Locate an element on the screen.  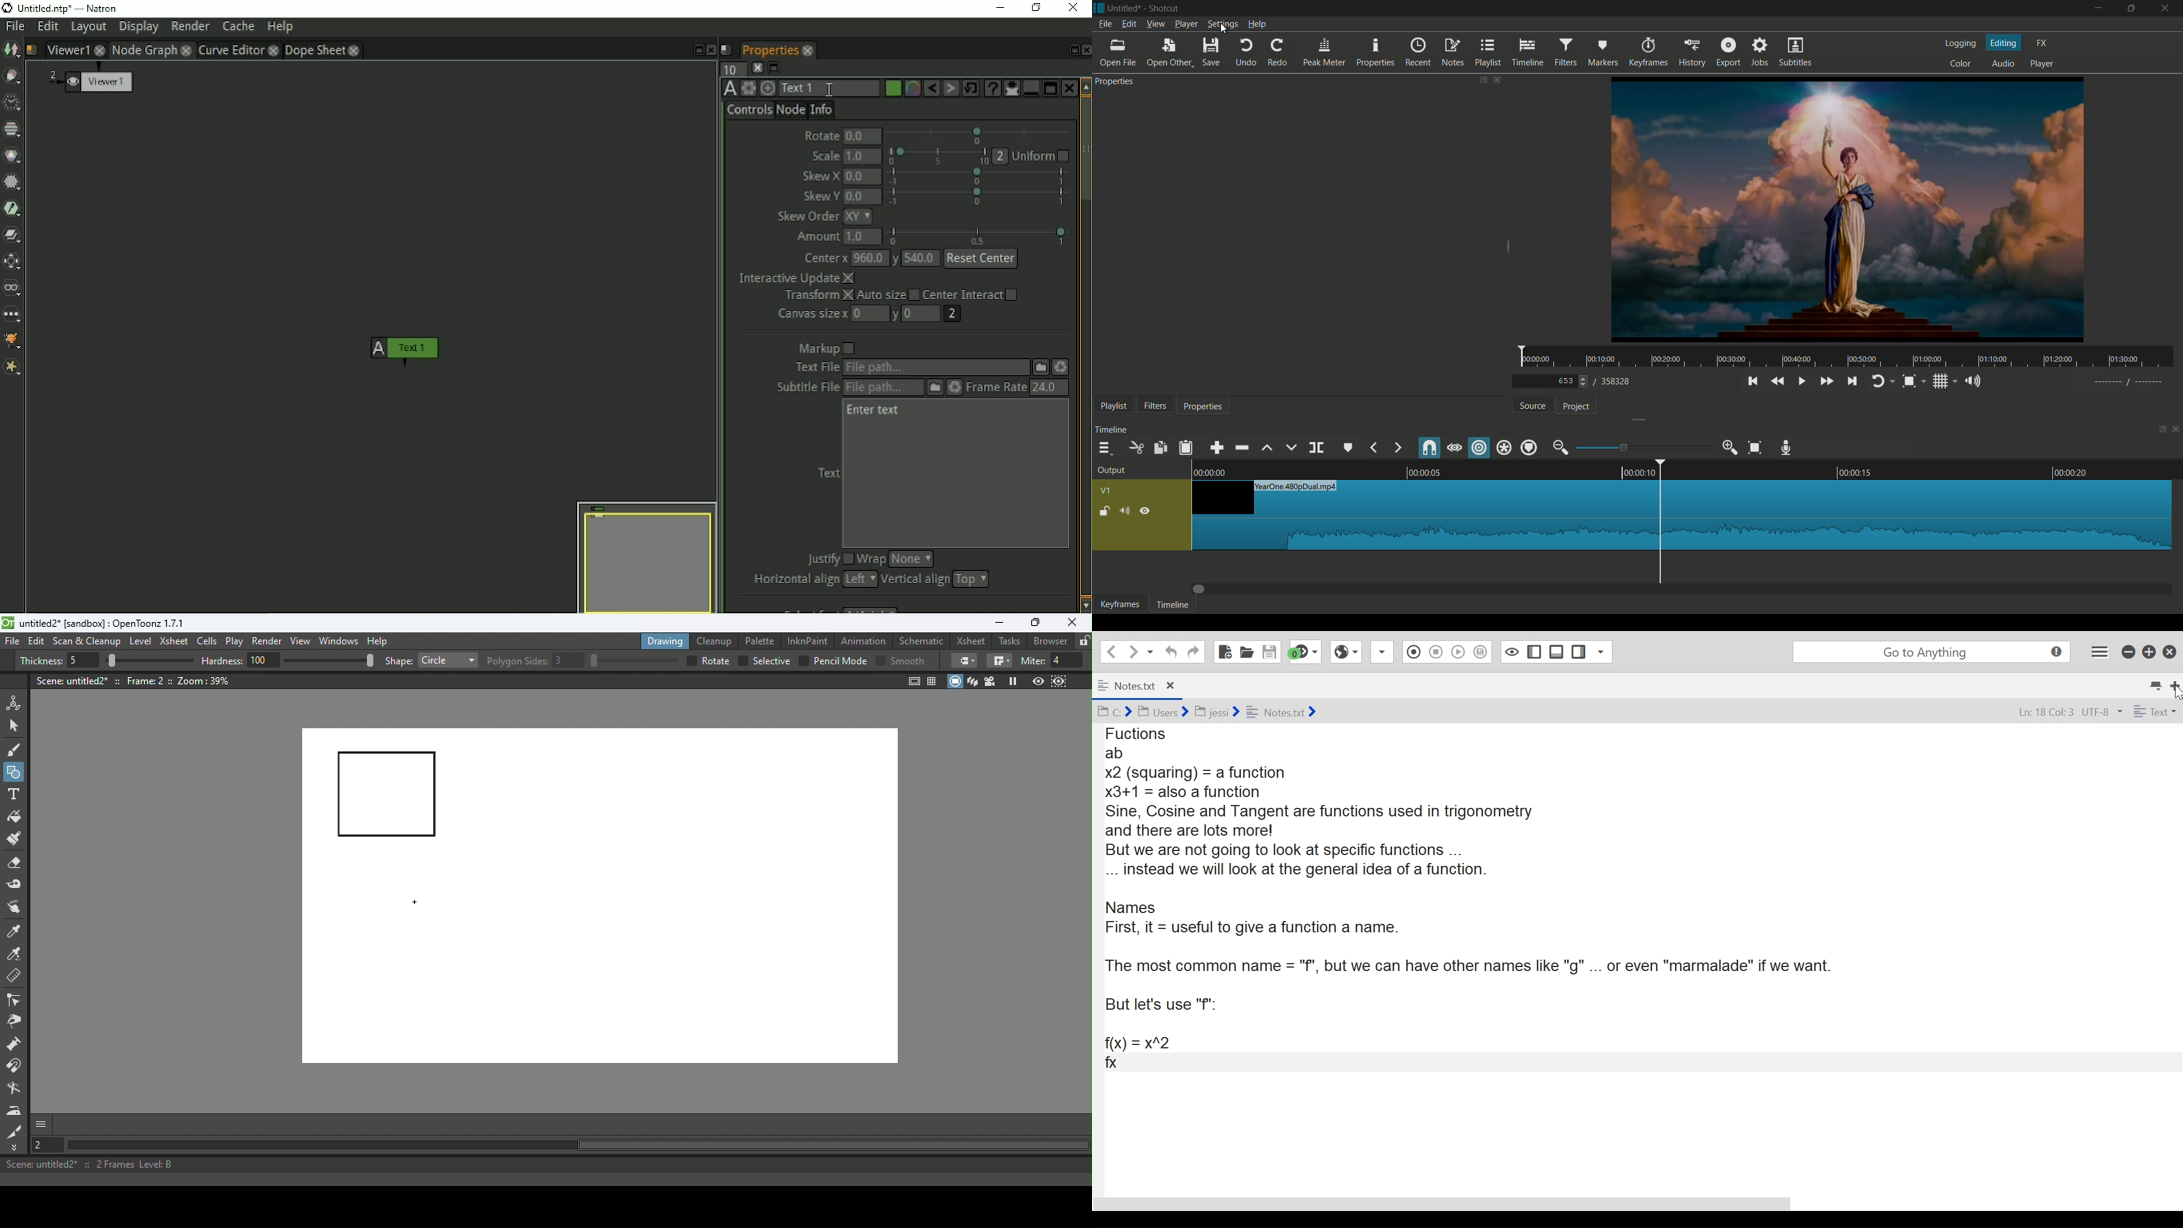
Rectangle  is located at coordinates (448, 660).